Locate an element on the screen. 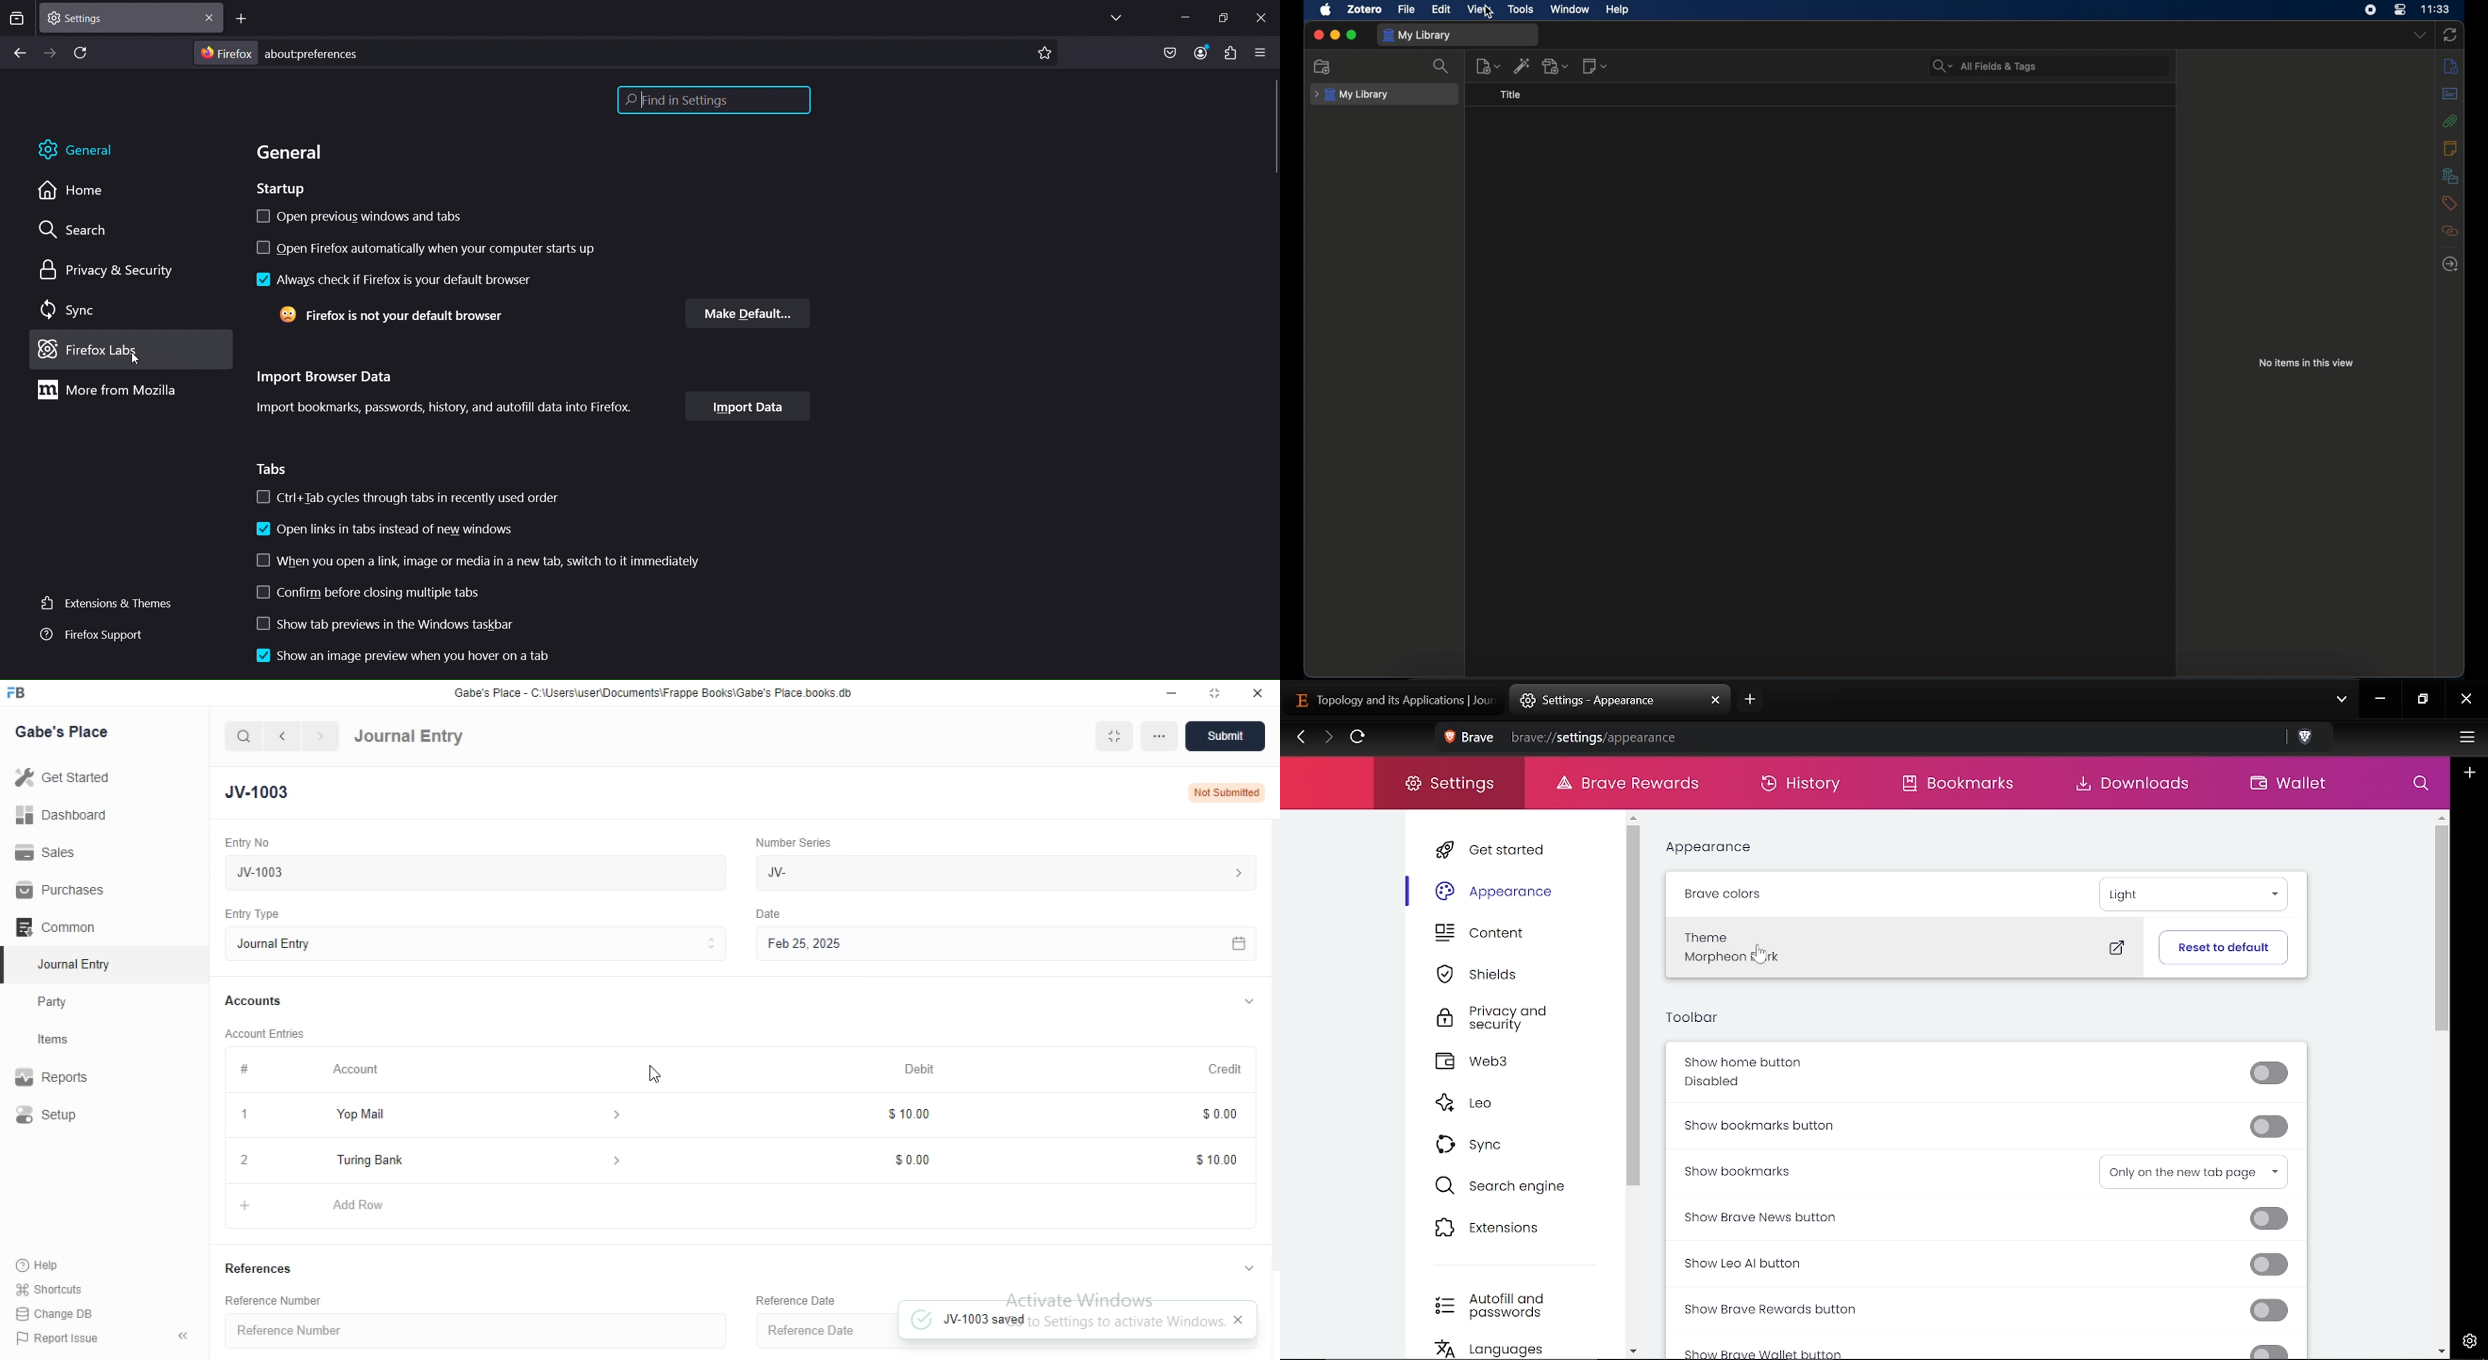 Image resolution: width=2492 pixels, height=1372 pixels. Report Issue is located at coordinates (67, 1338).